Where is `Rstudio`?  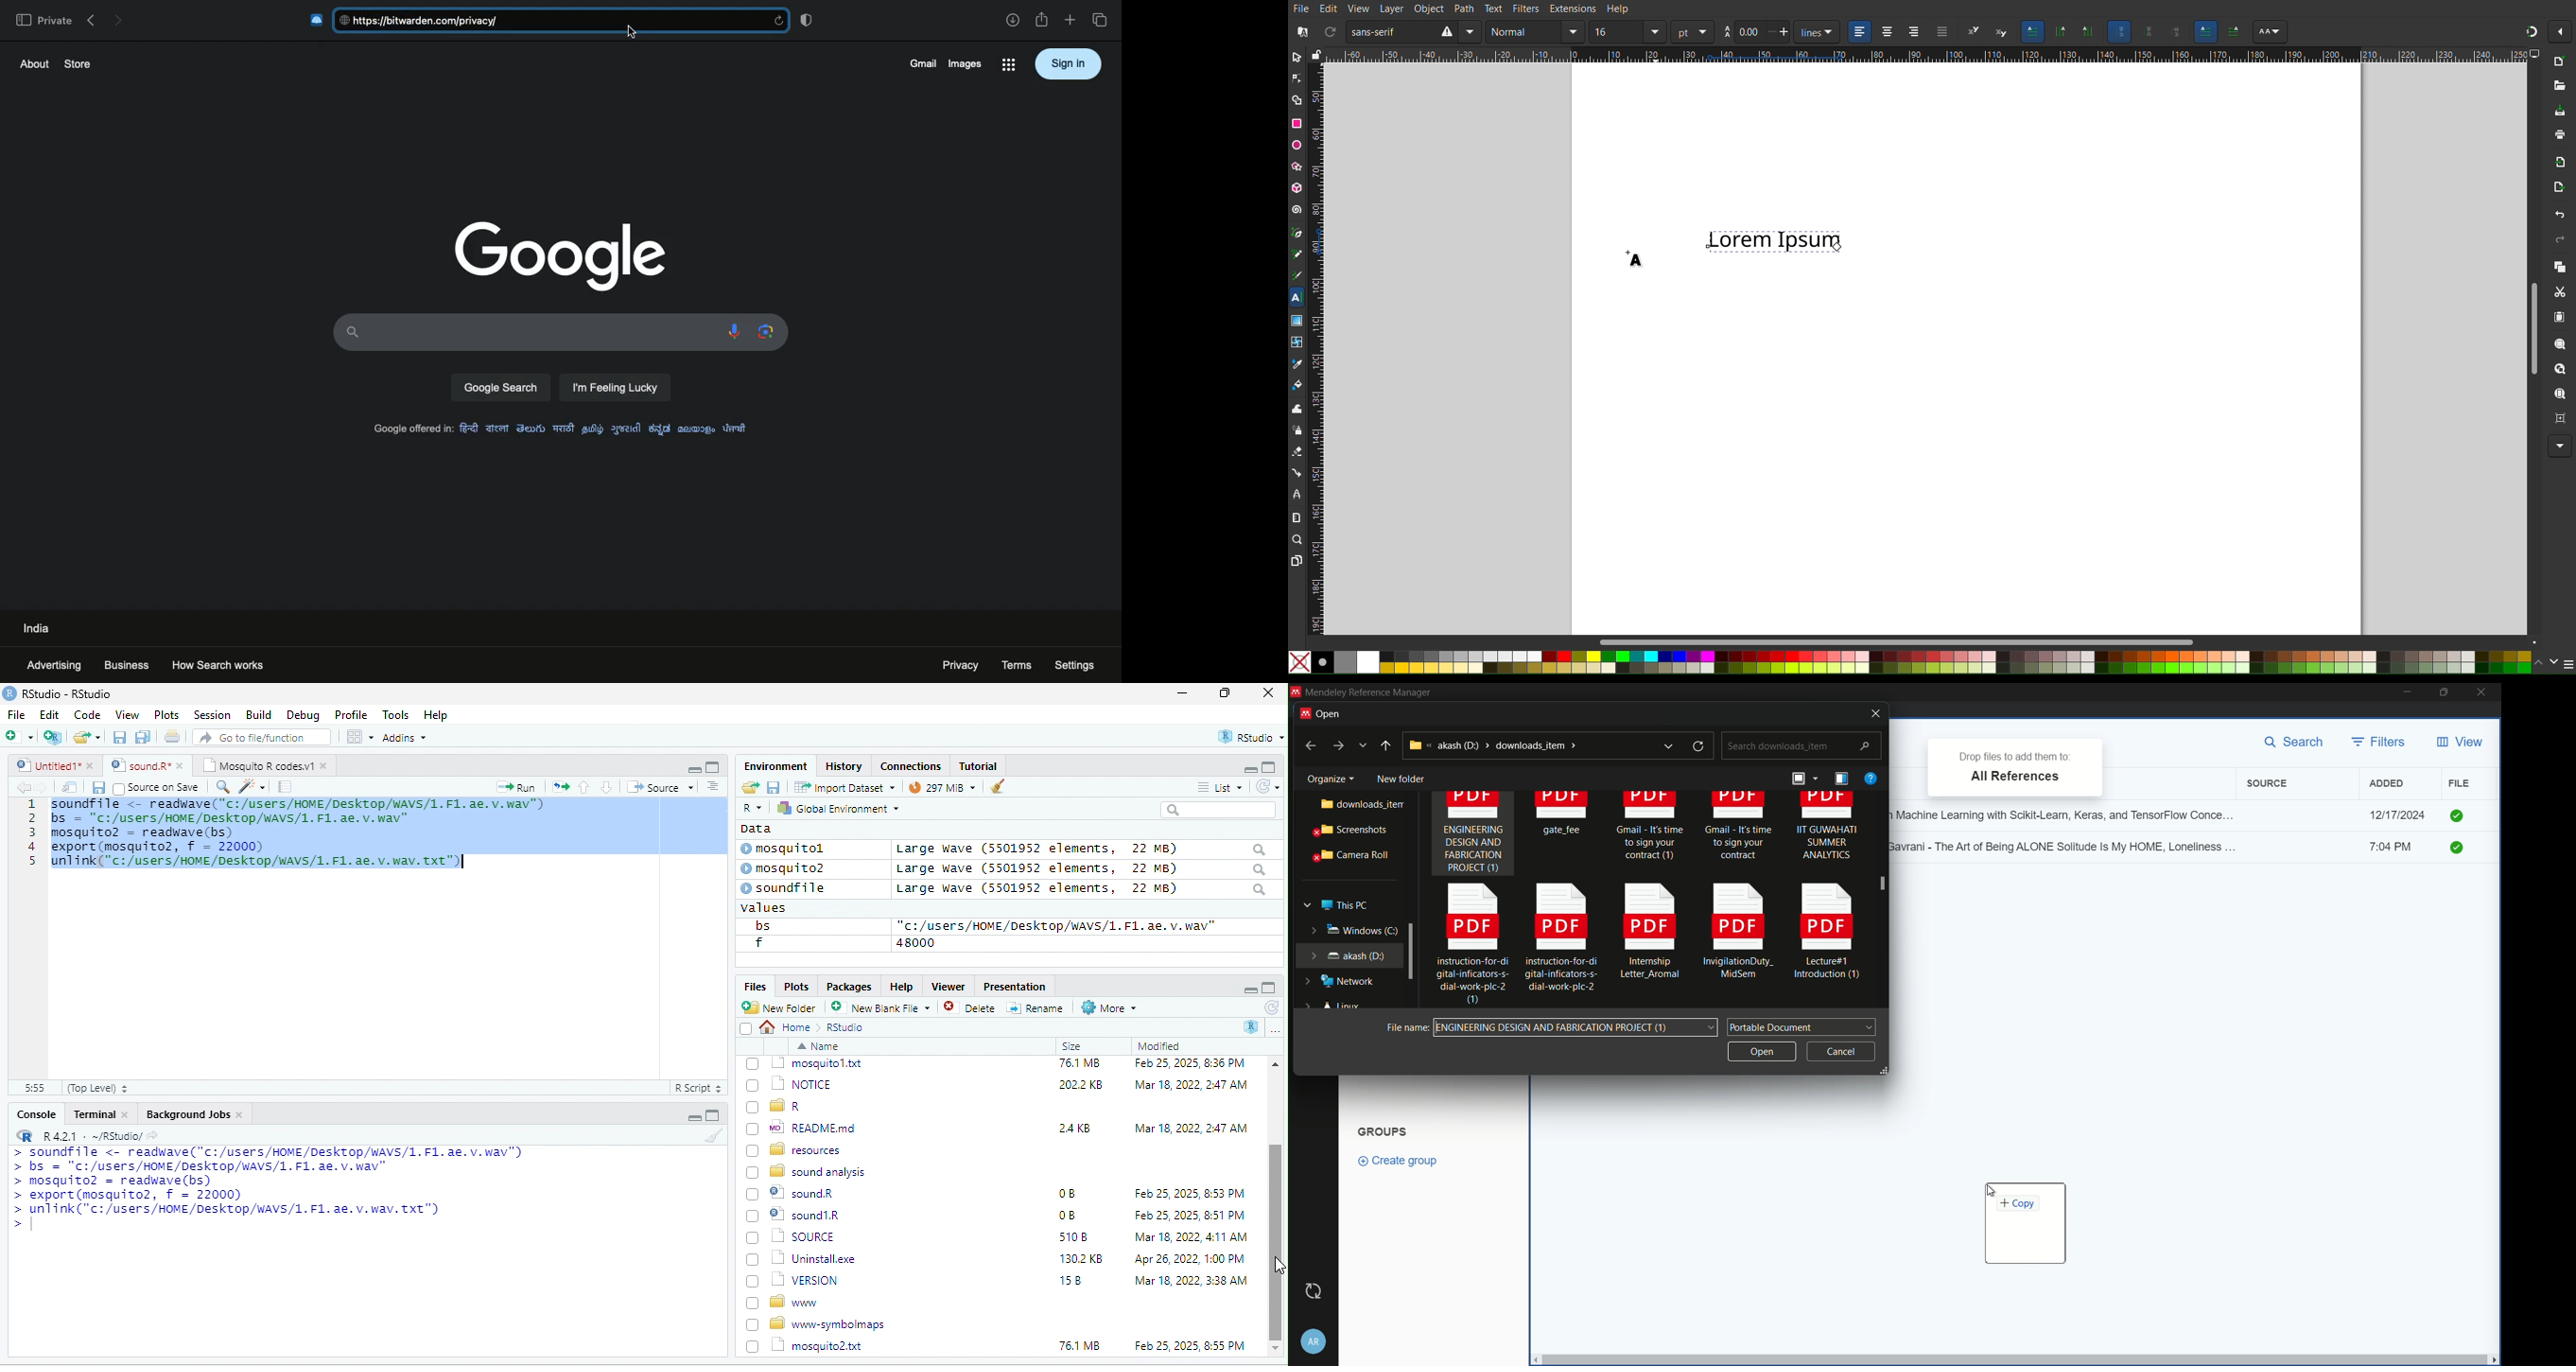 Rstudio is located at coordinates (846, 1027).